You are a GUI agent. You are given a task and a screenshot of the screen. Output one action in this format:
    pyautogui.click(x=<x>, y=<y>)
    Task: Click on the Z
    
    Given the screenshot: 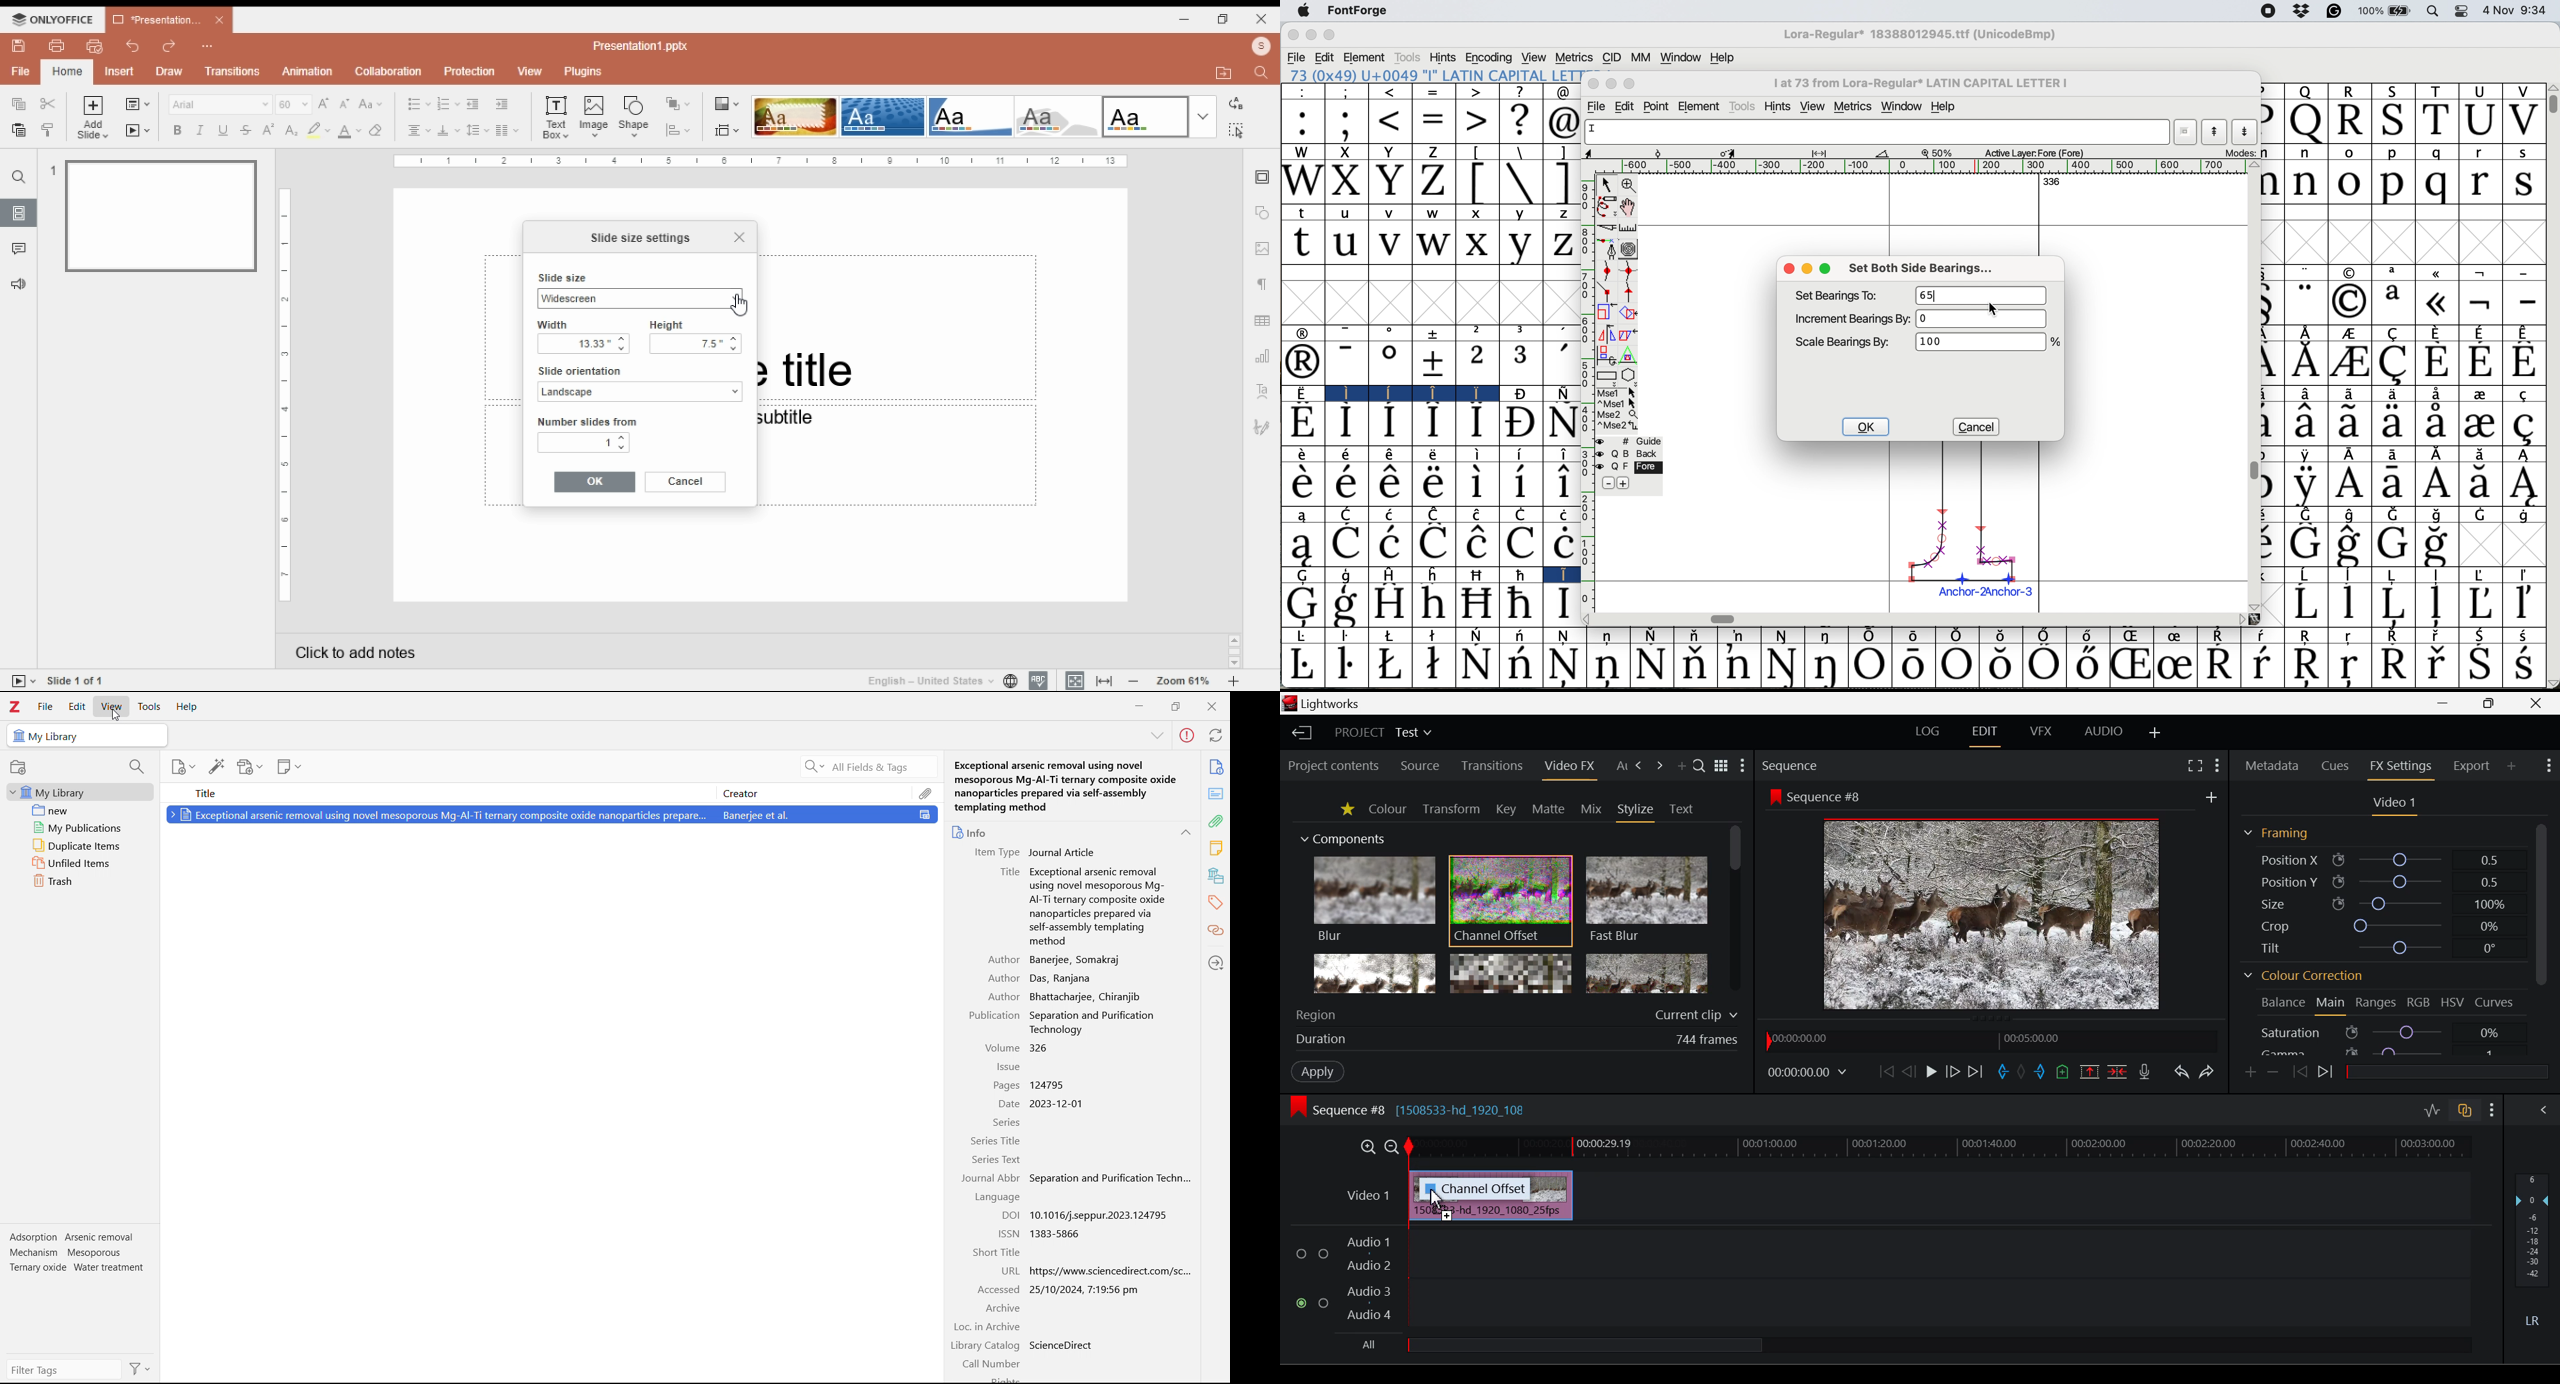 What is the action you would take?
    pyautogui.click(x=1431, y=152)
    